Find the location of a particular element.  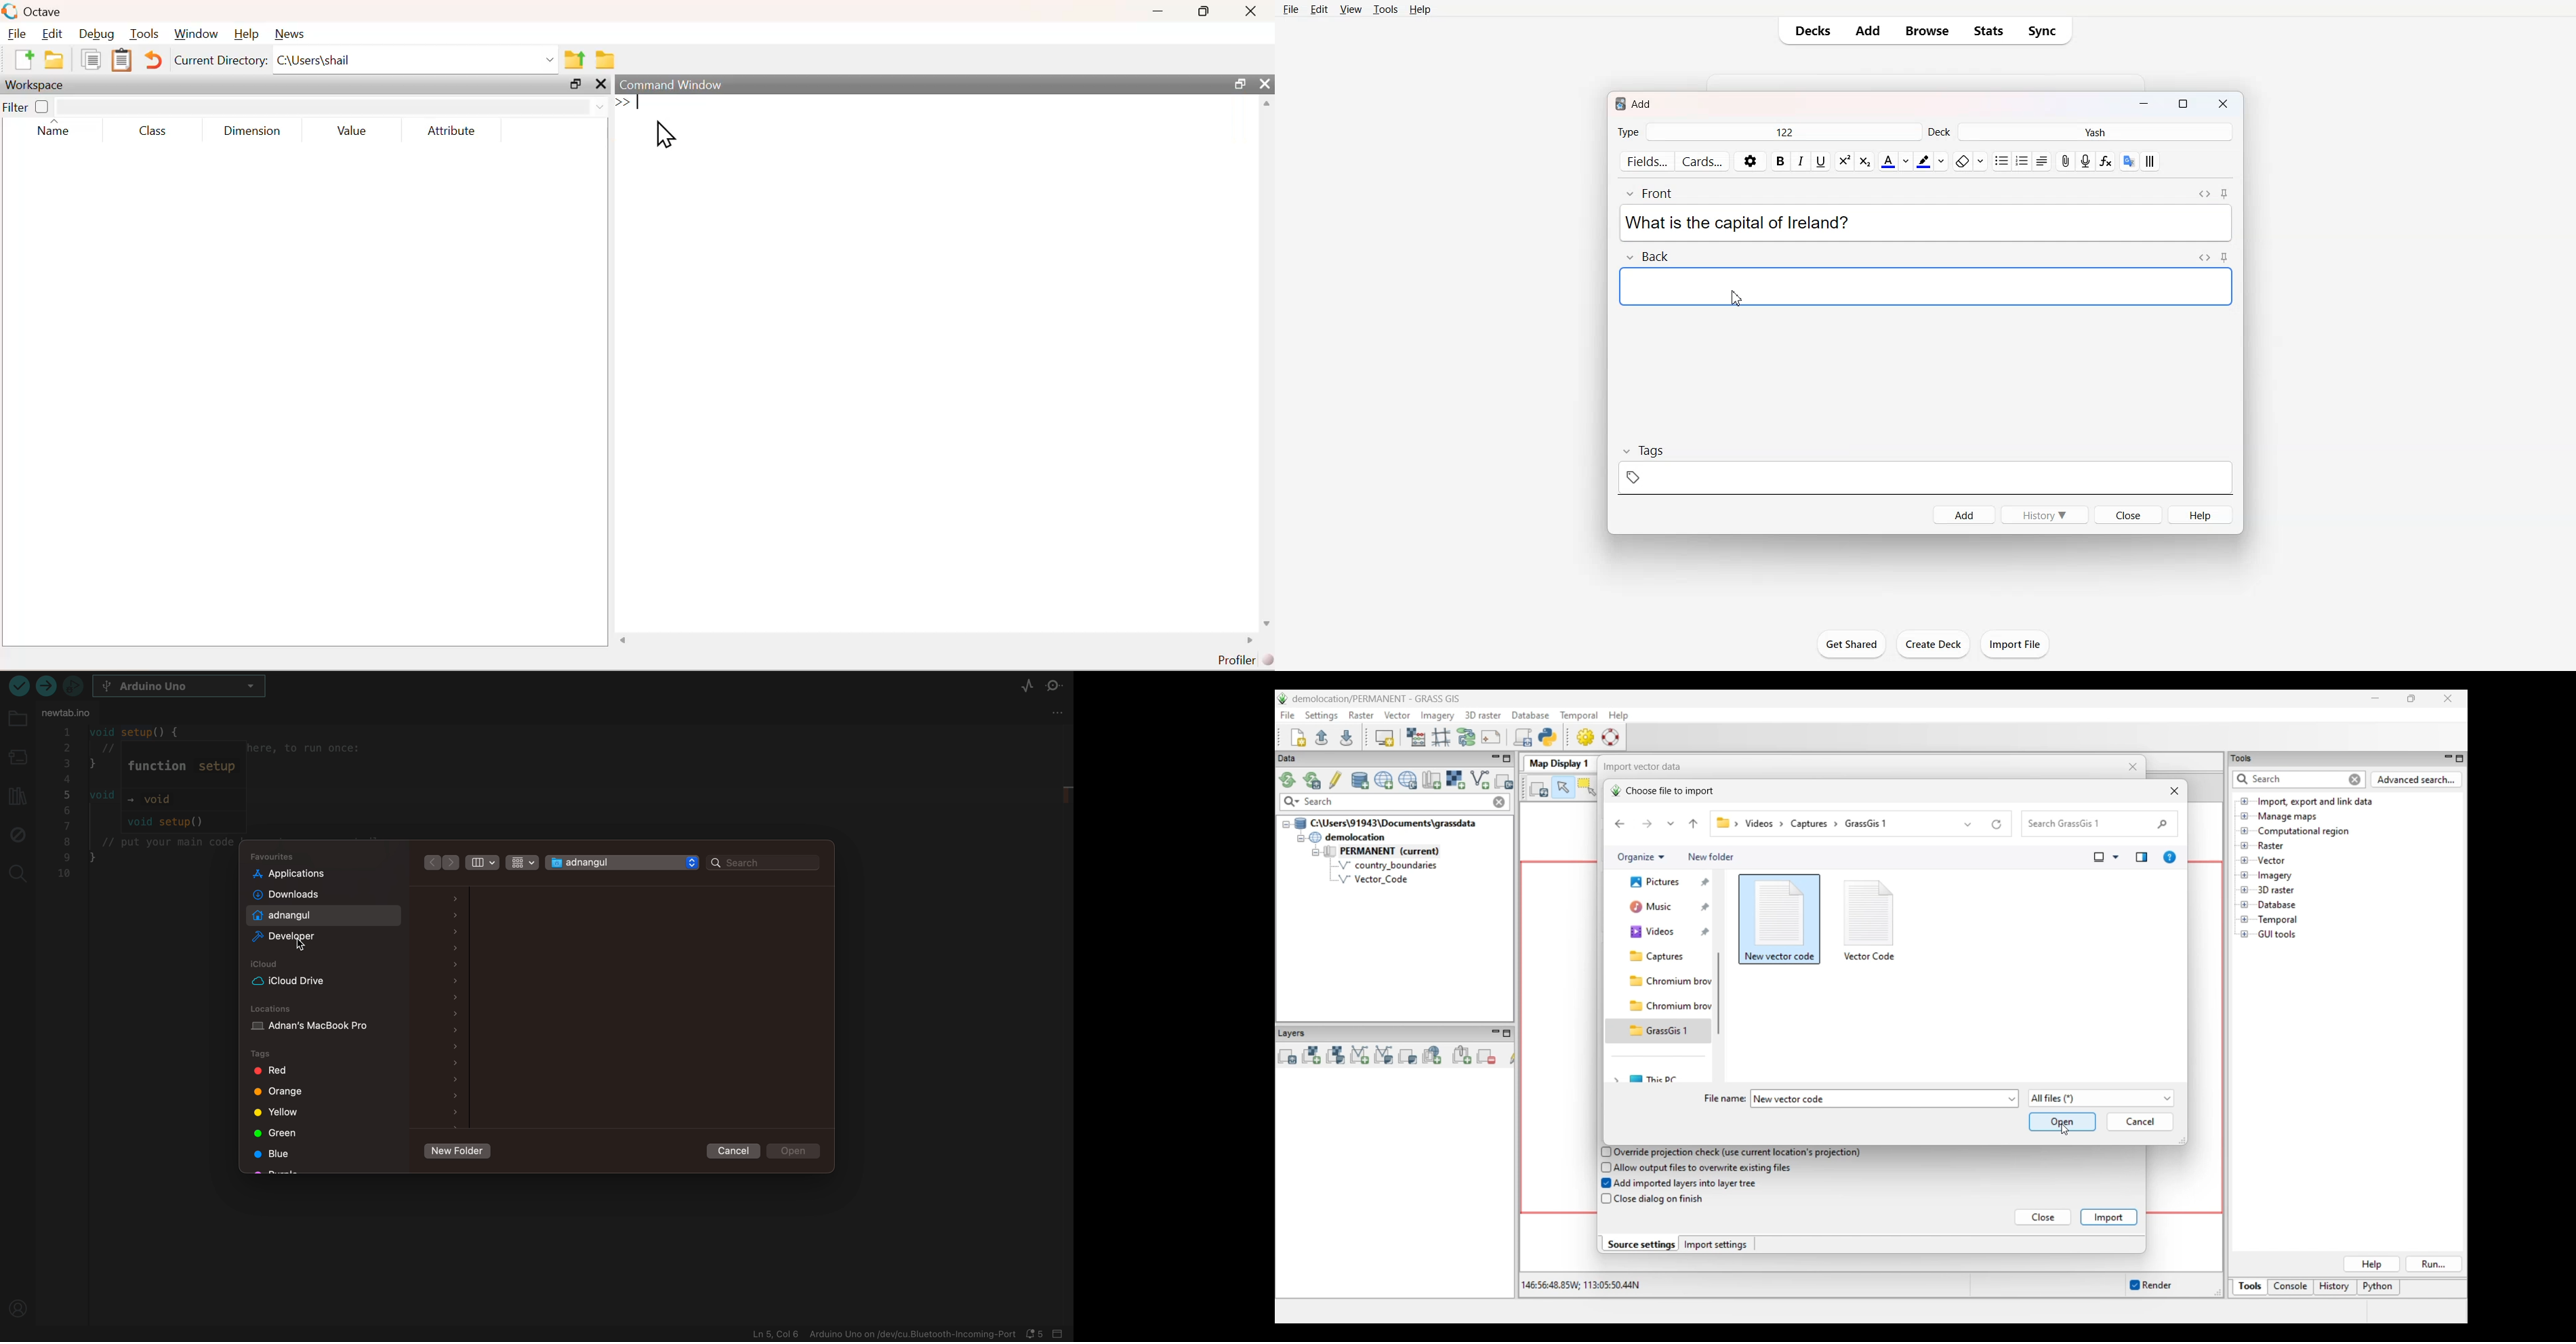

Maximize is located at coordinates (2186, 105).